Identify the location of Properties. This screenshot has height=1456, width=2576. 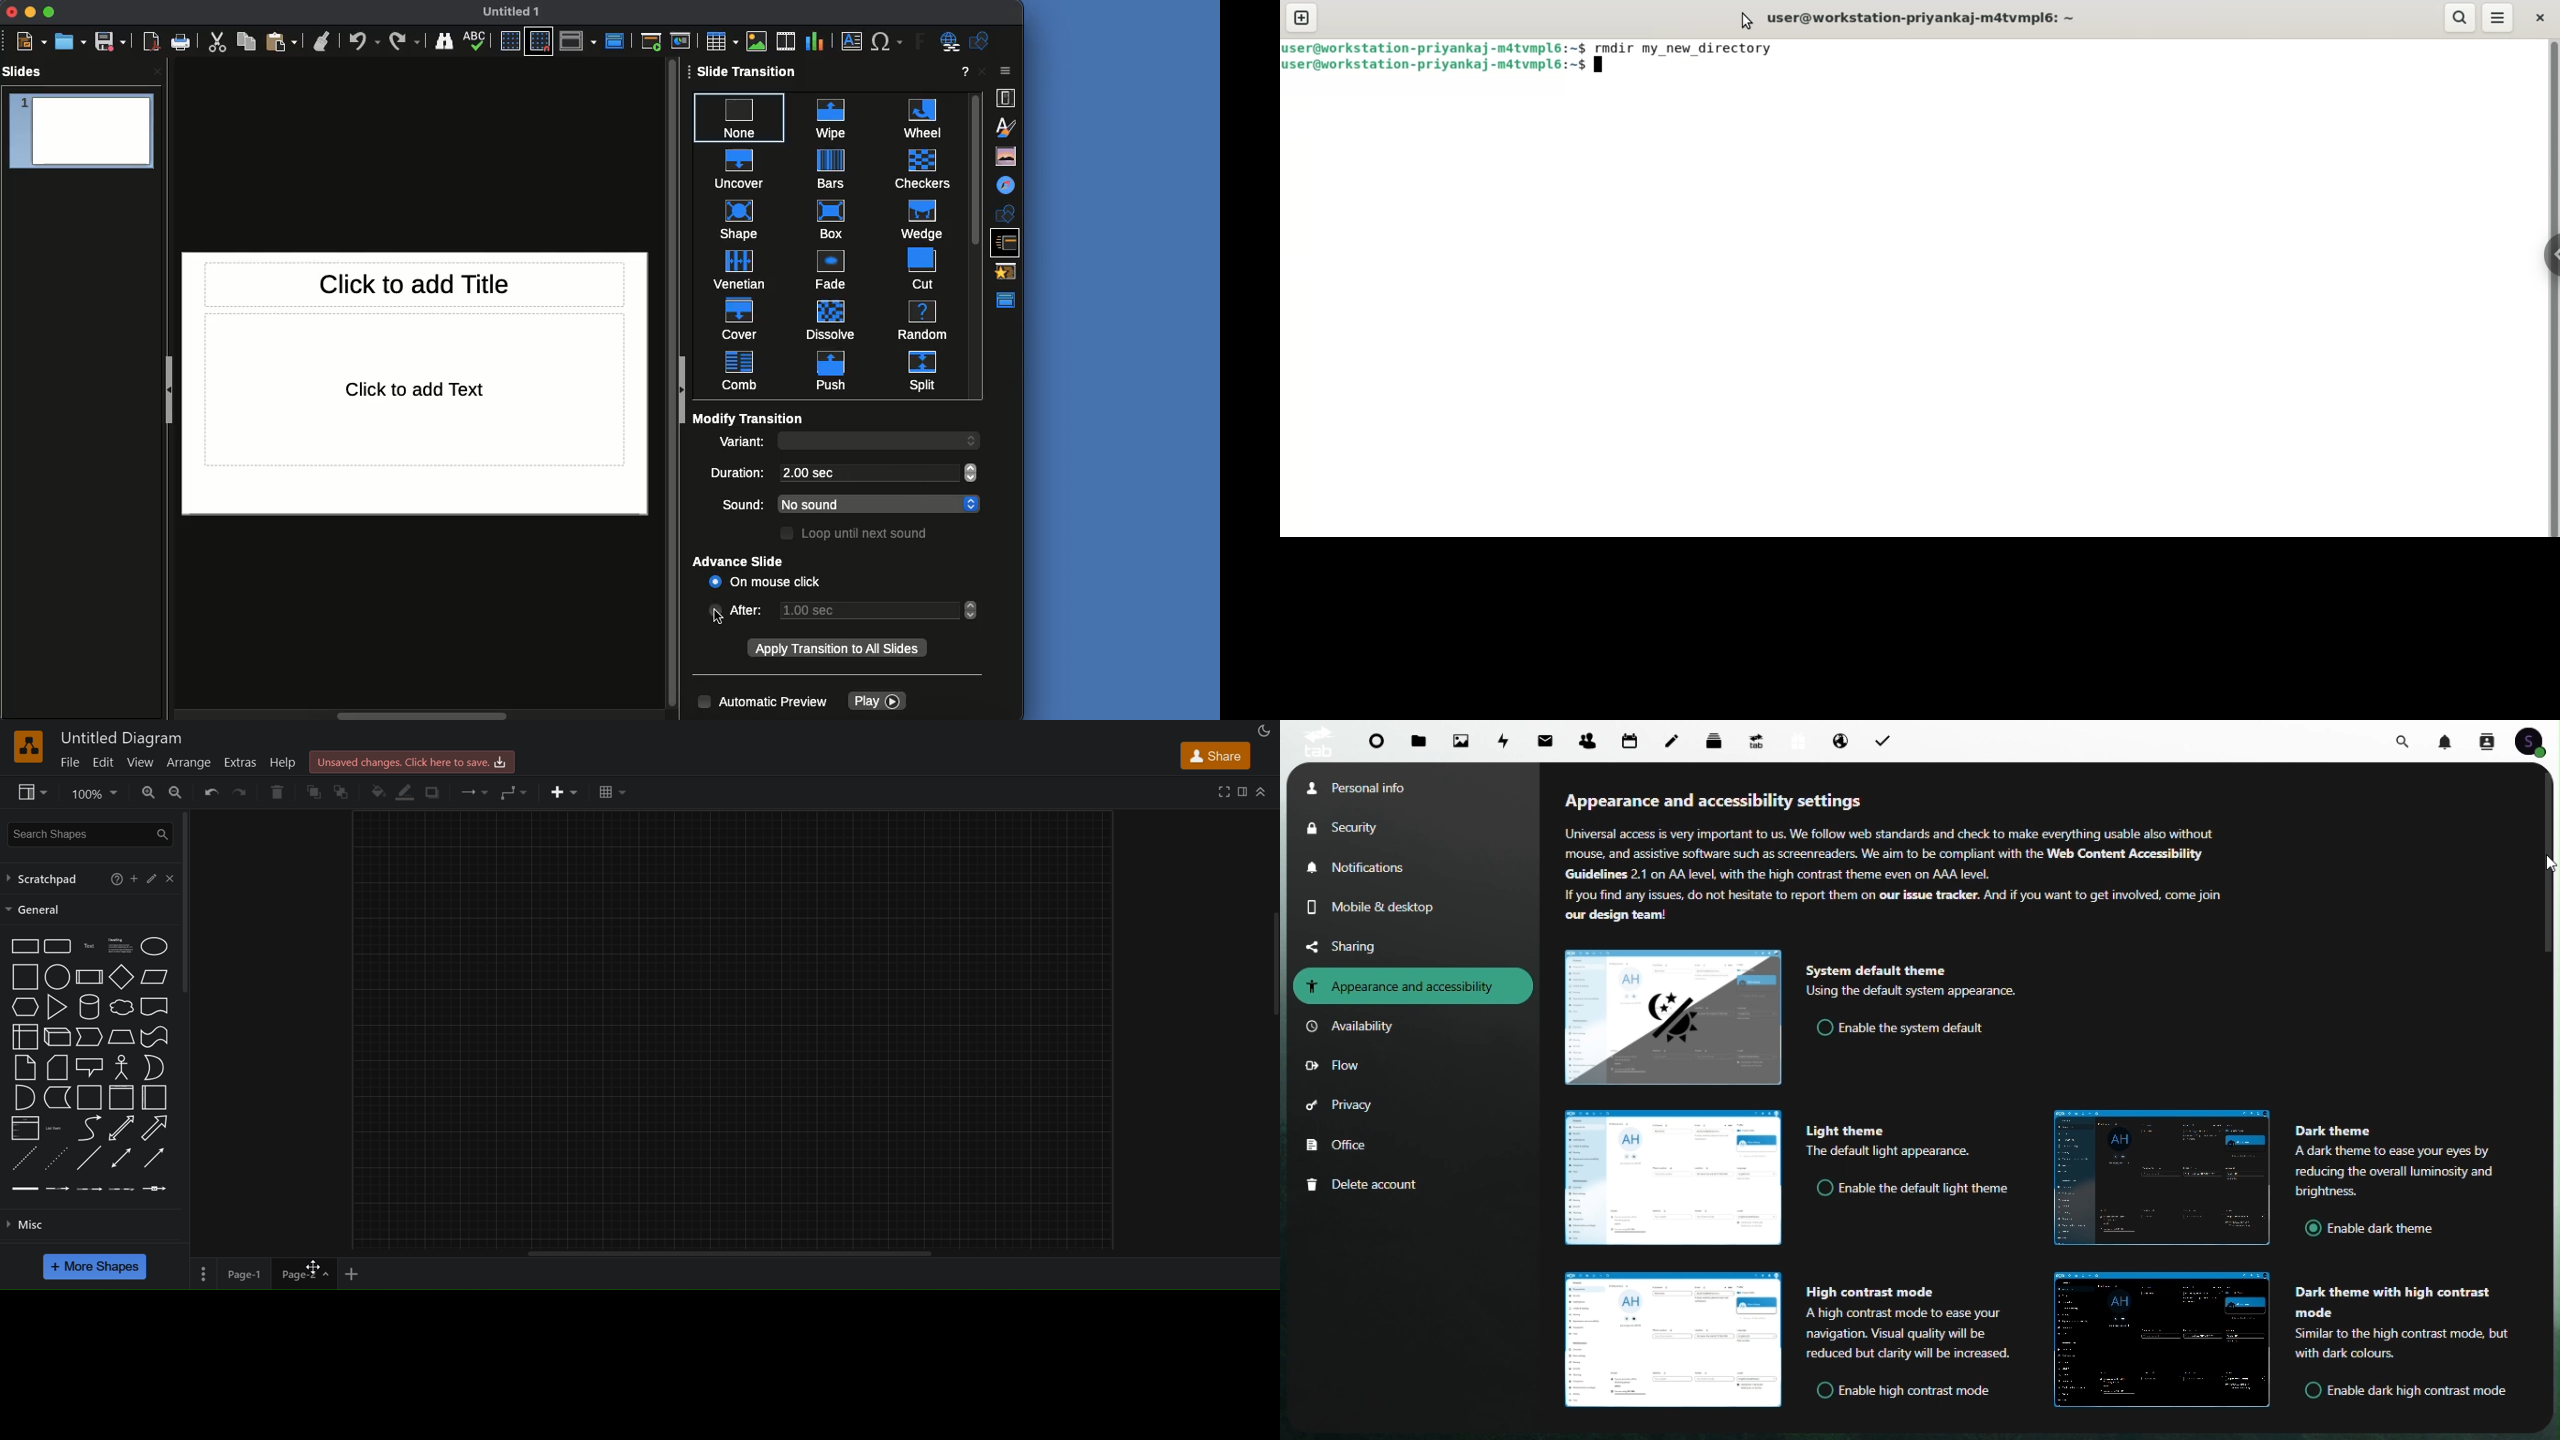
(1007, 96).